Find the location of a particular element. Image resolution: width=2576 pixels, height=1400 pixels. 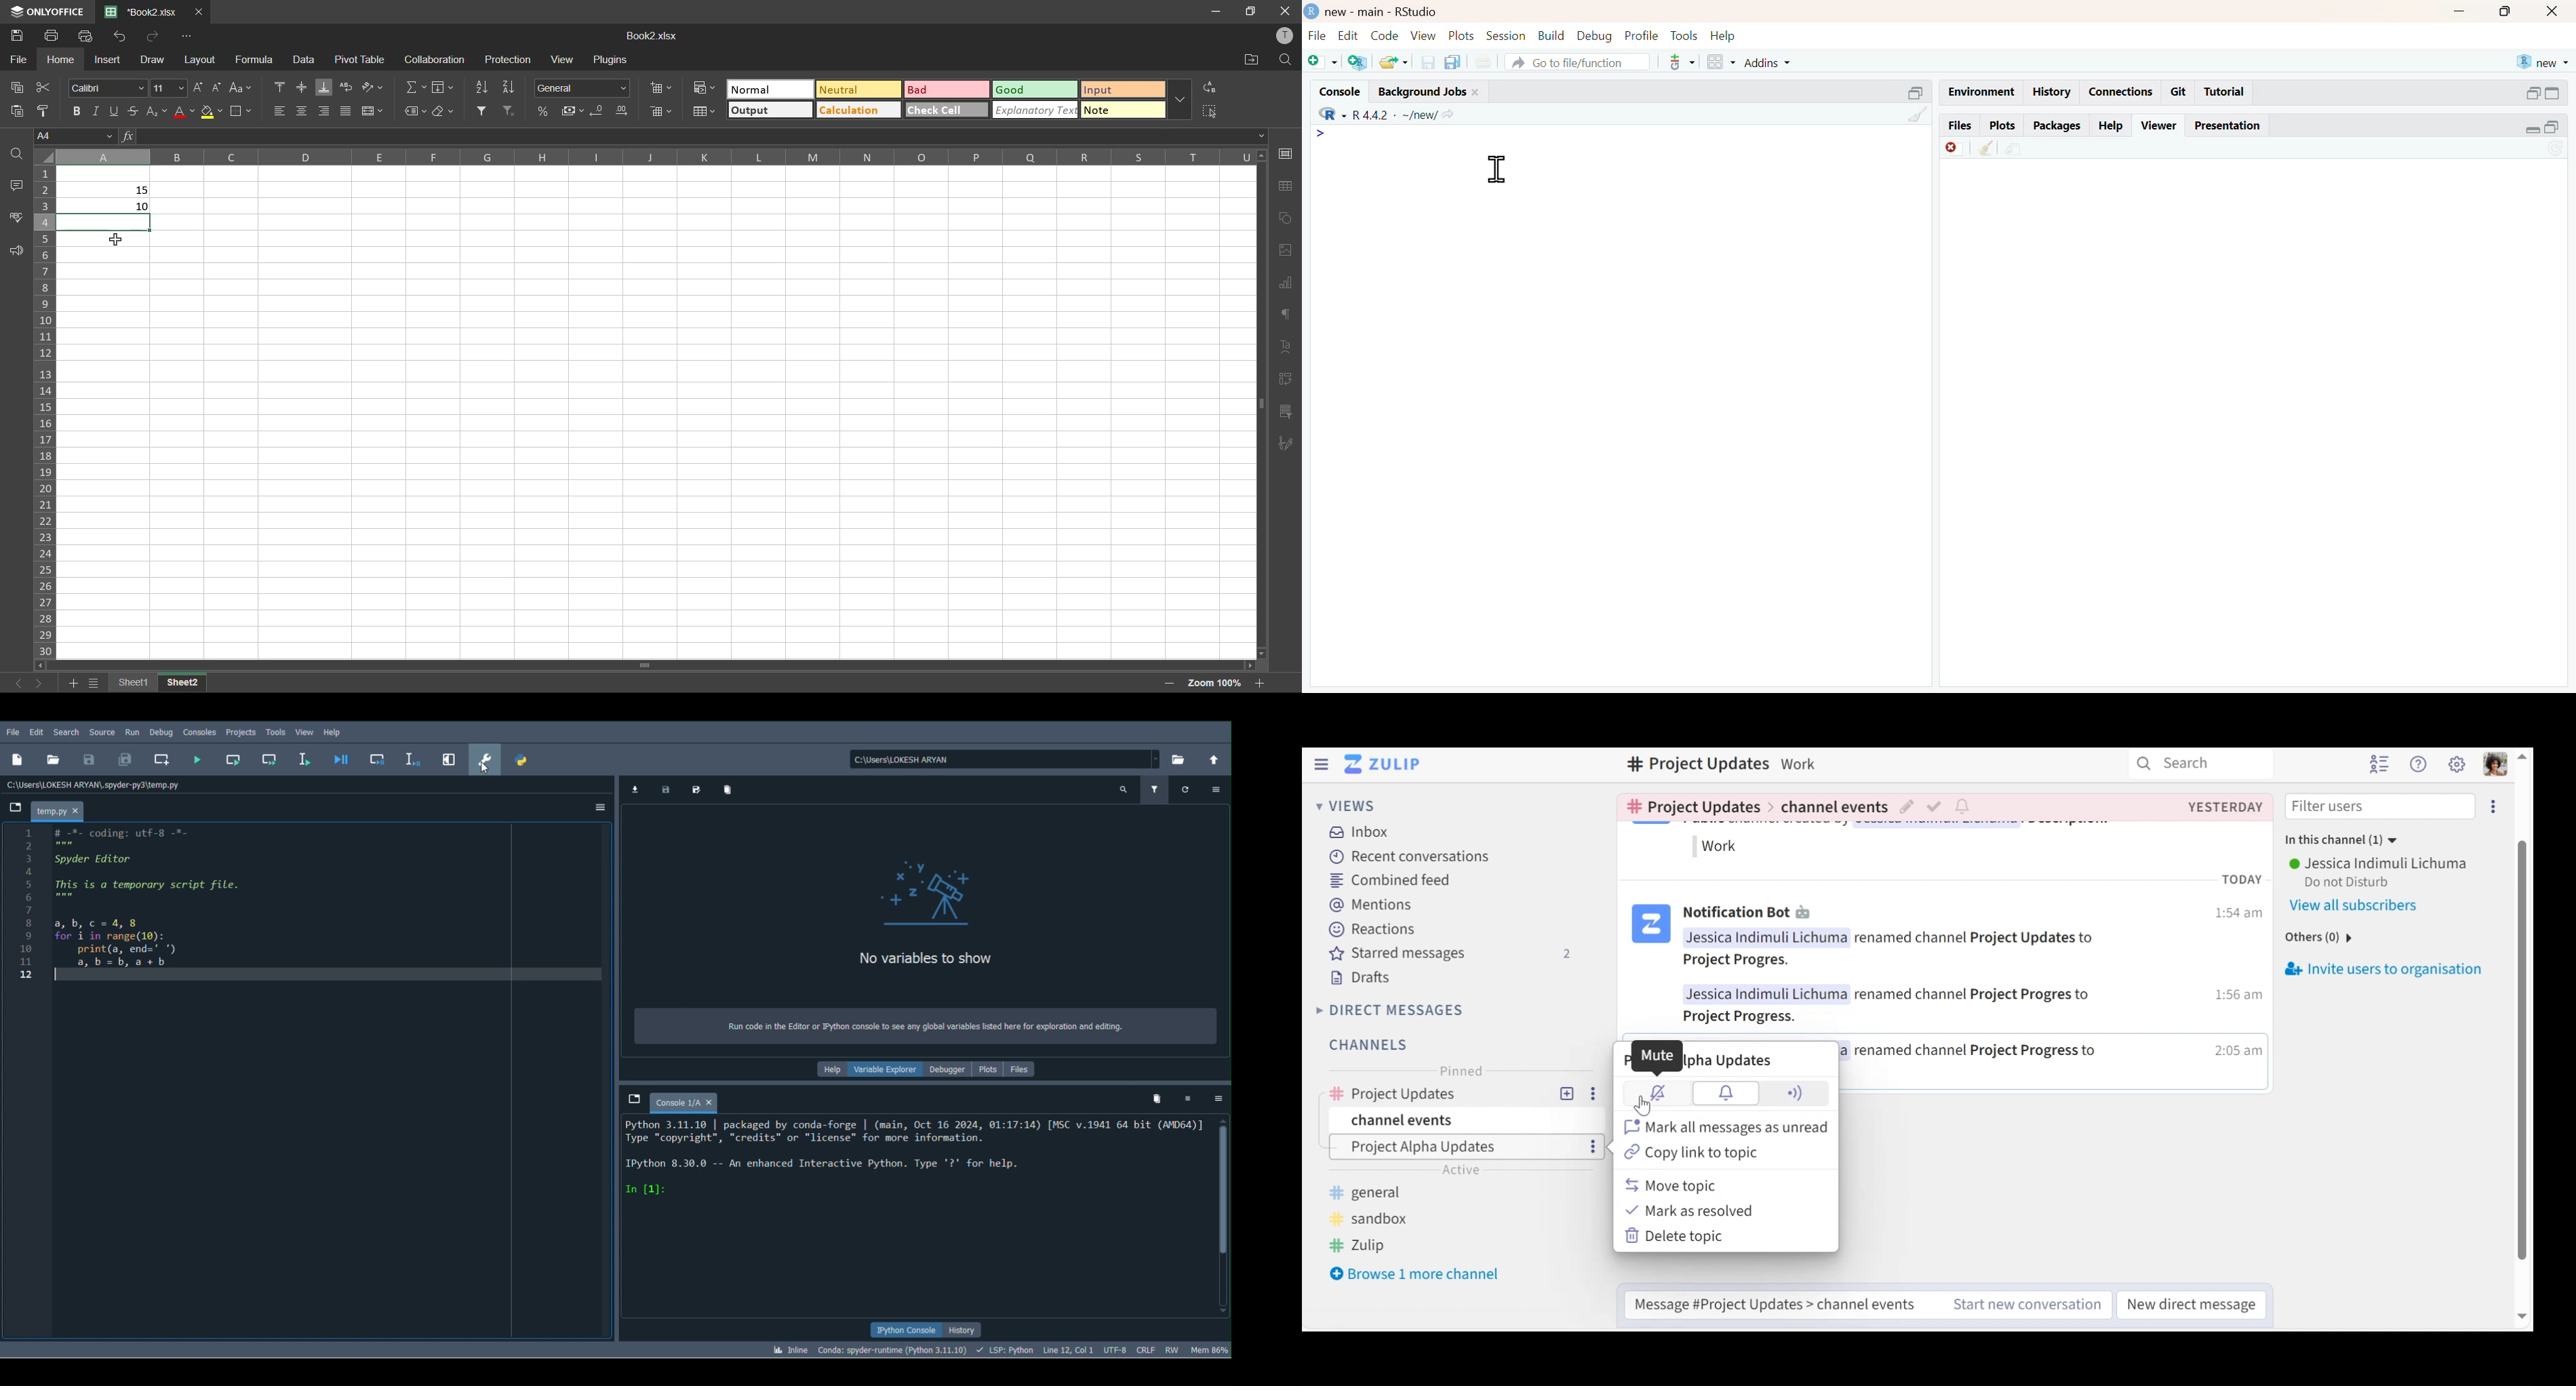

Edit topic is located at coordinates (1908, 808).